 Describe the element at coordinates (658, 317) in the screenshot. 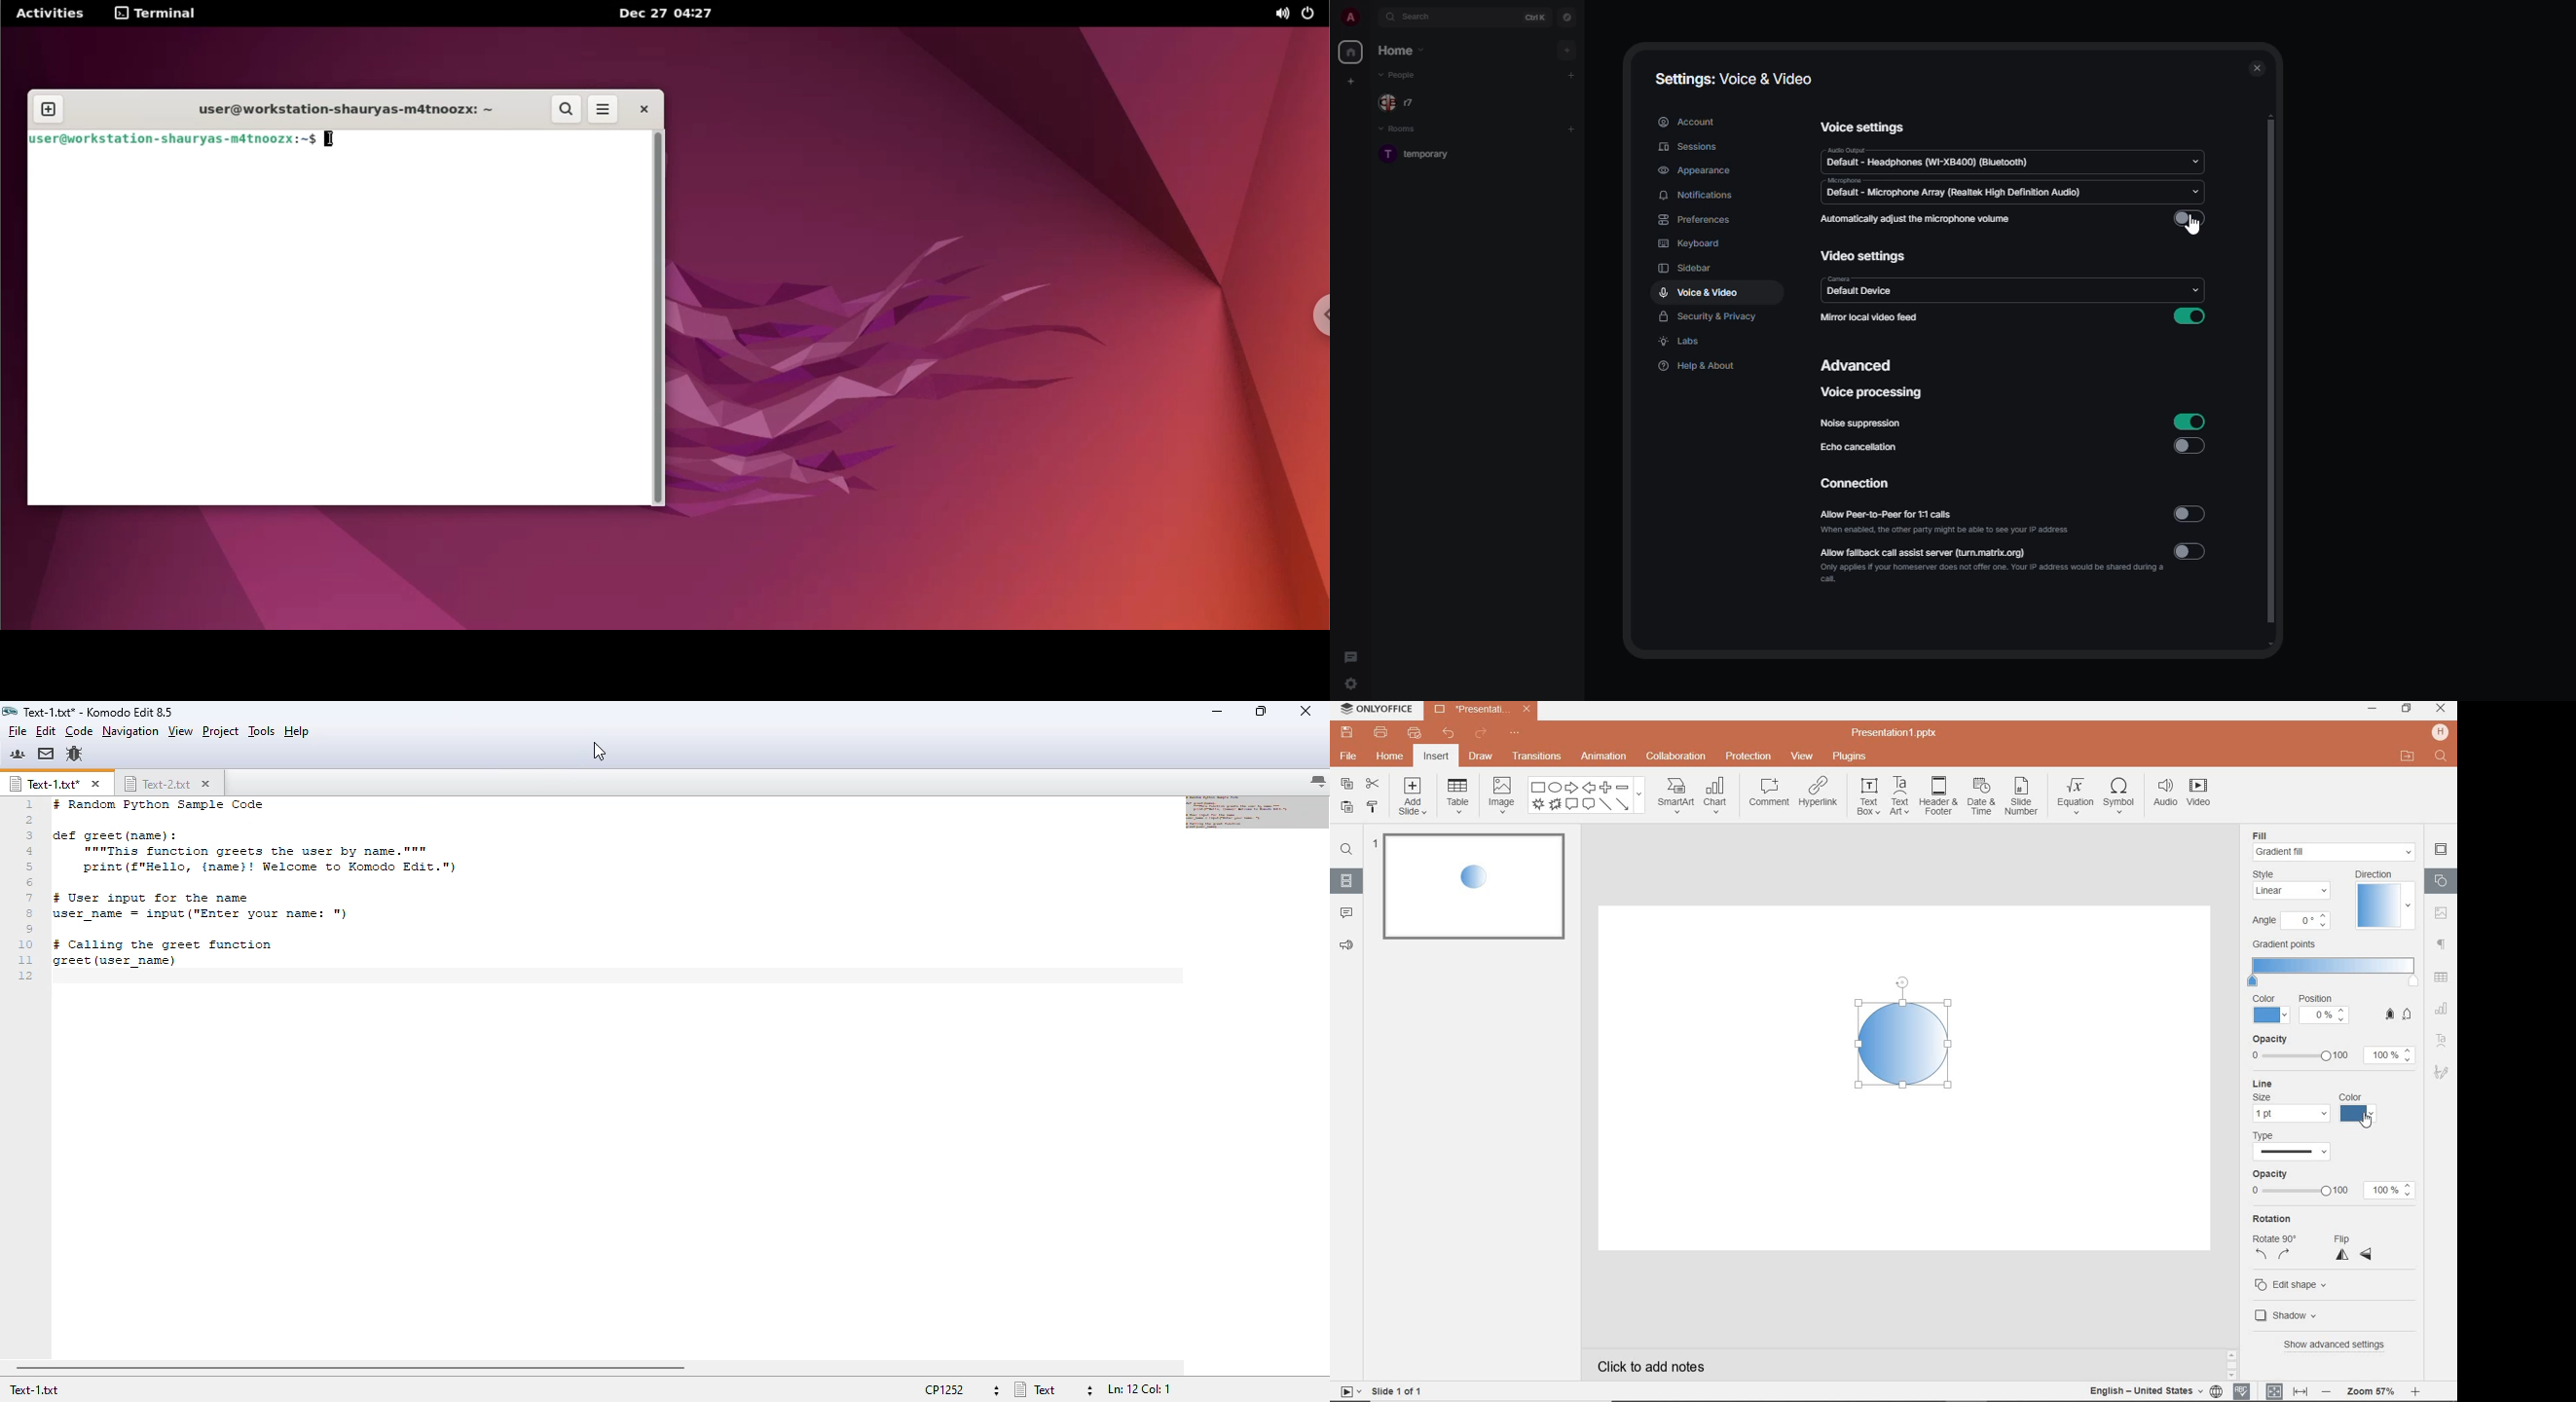

I see `scrollbar` at that location.